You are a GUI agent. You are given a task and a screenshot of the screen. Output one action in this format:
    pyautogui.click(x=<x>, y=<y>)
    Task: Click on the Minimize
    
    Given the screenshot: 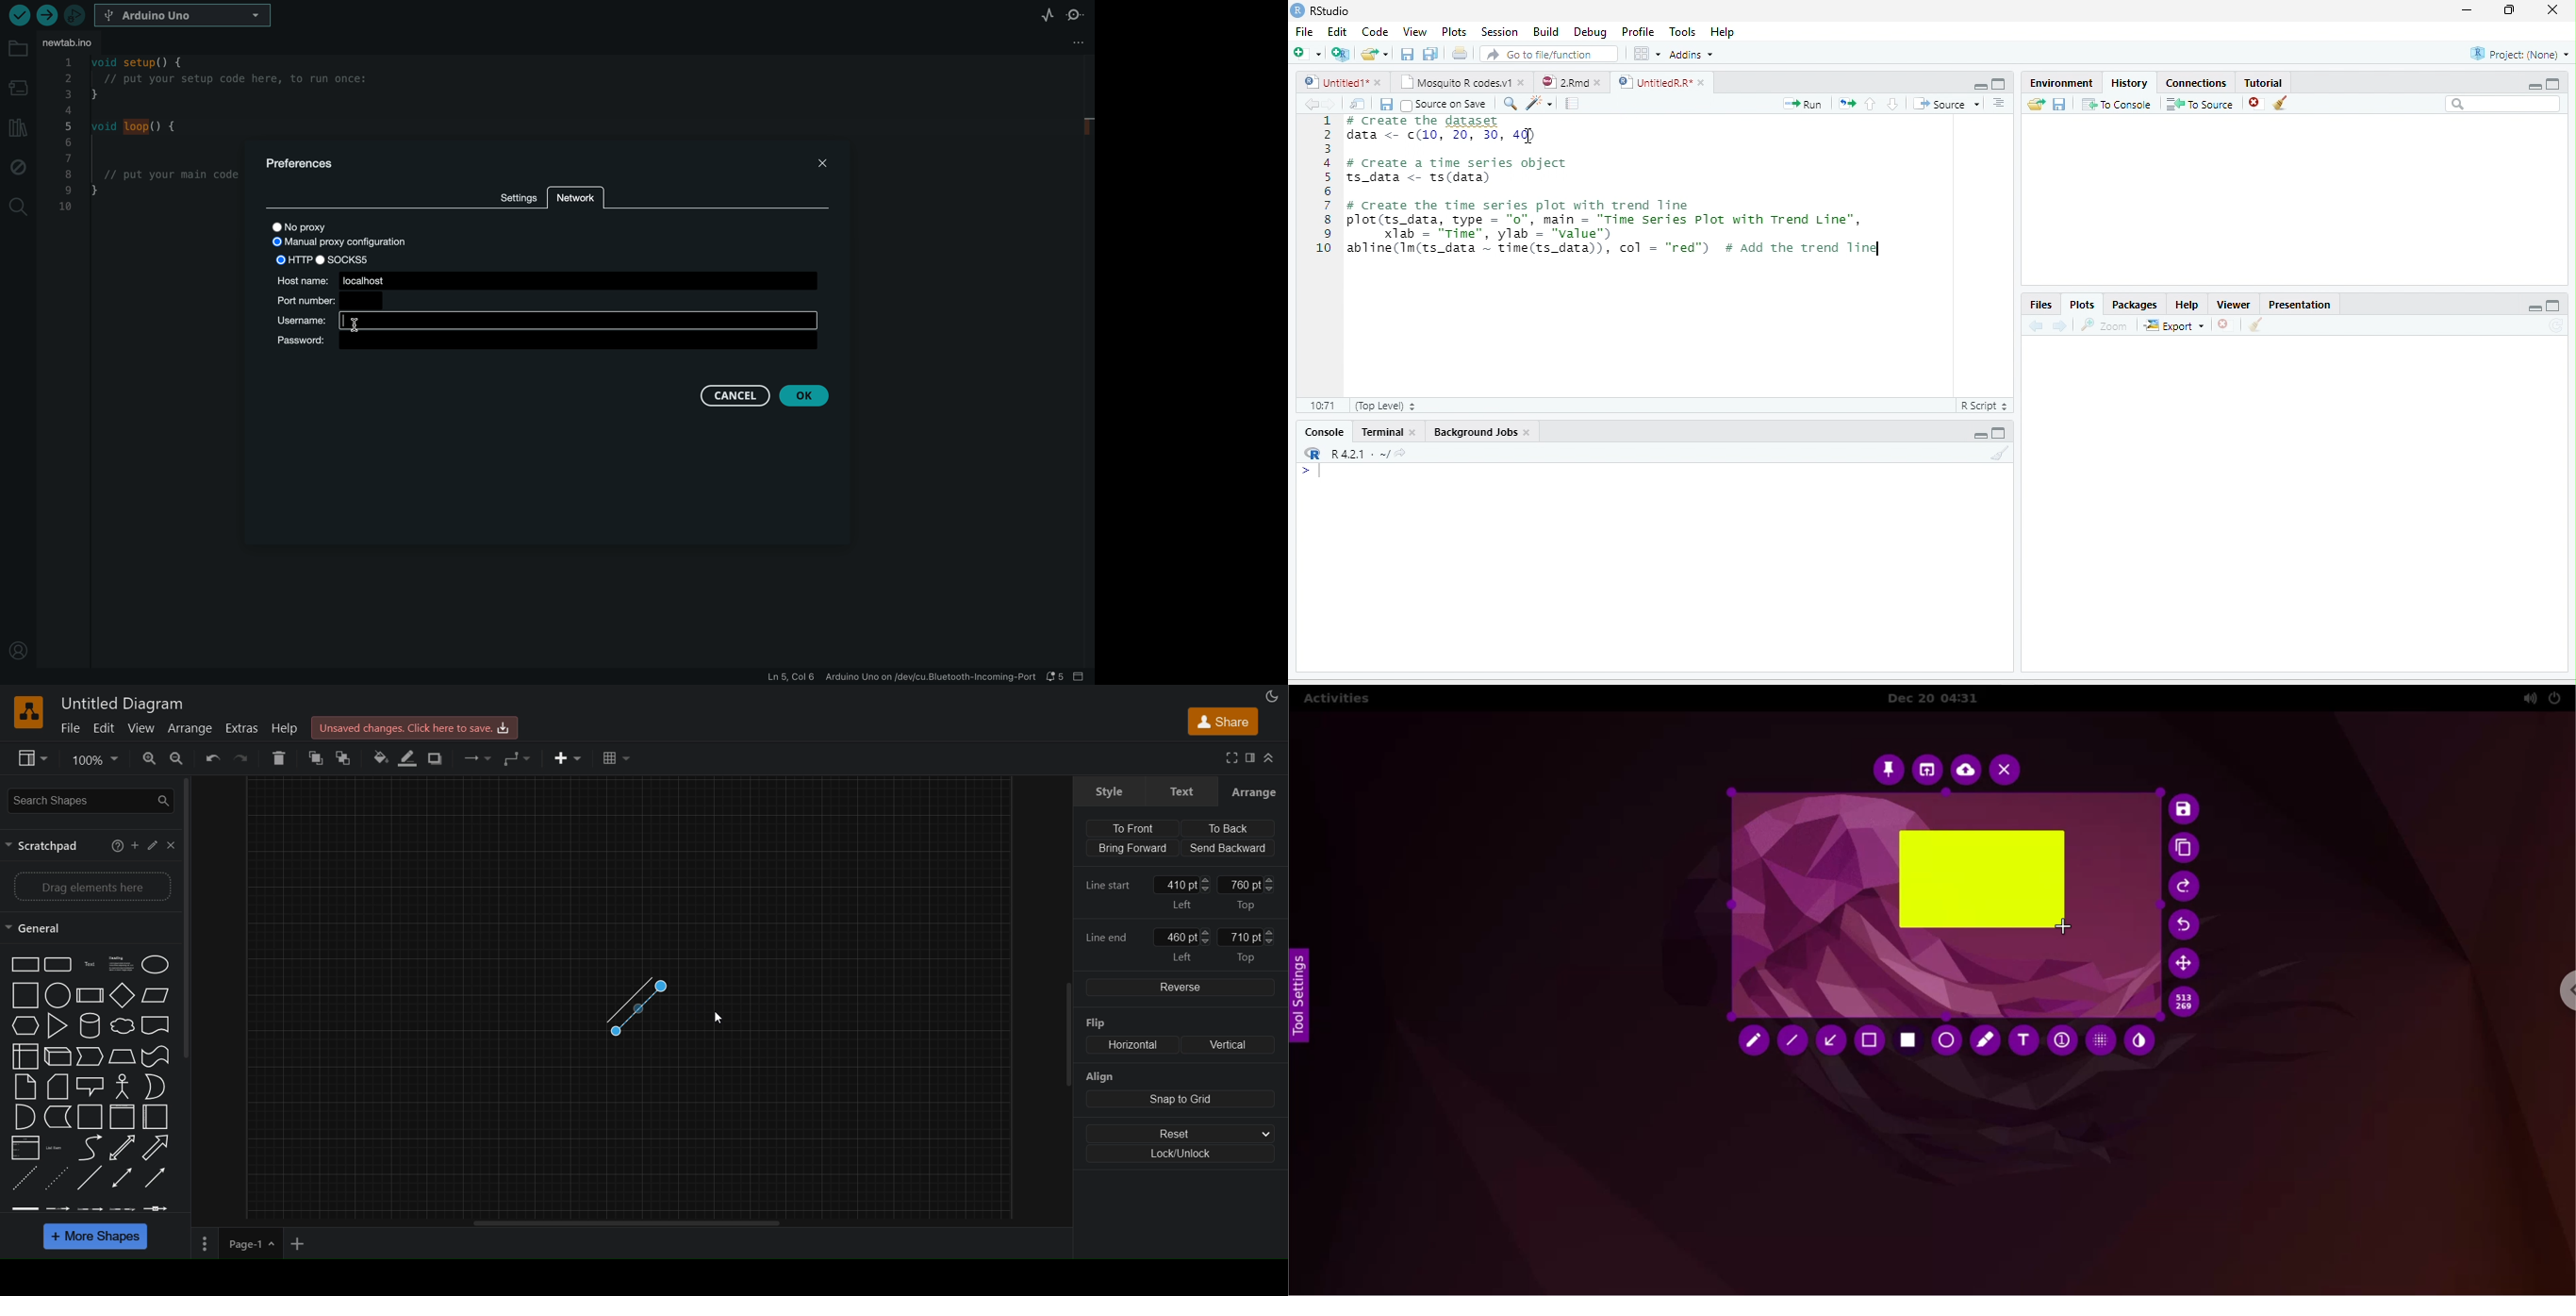 What is the action you would take?
    pyautogui.click(x=2534, y=307)
    